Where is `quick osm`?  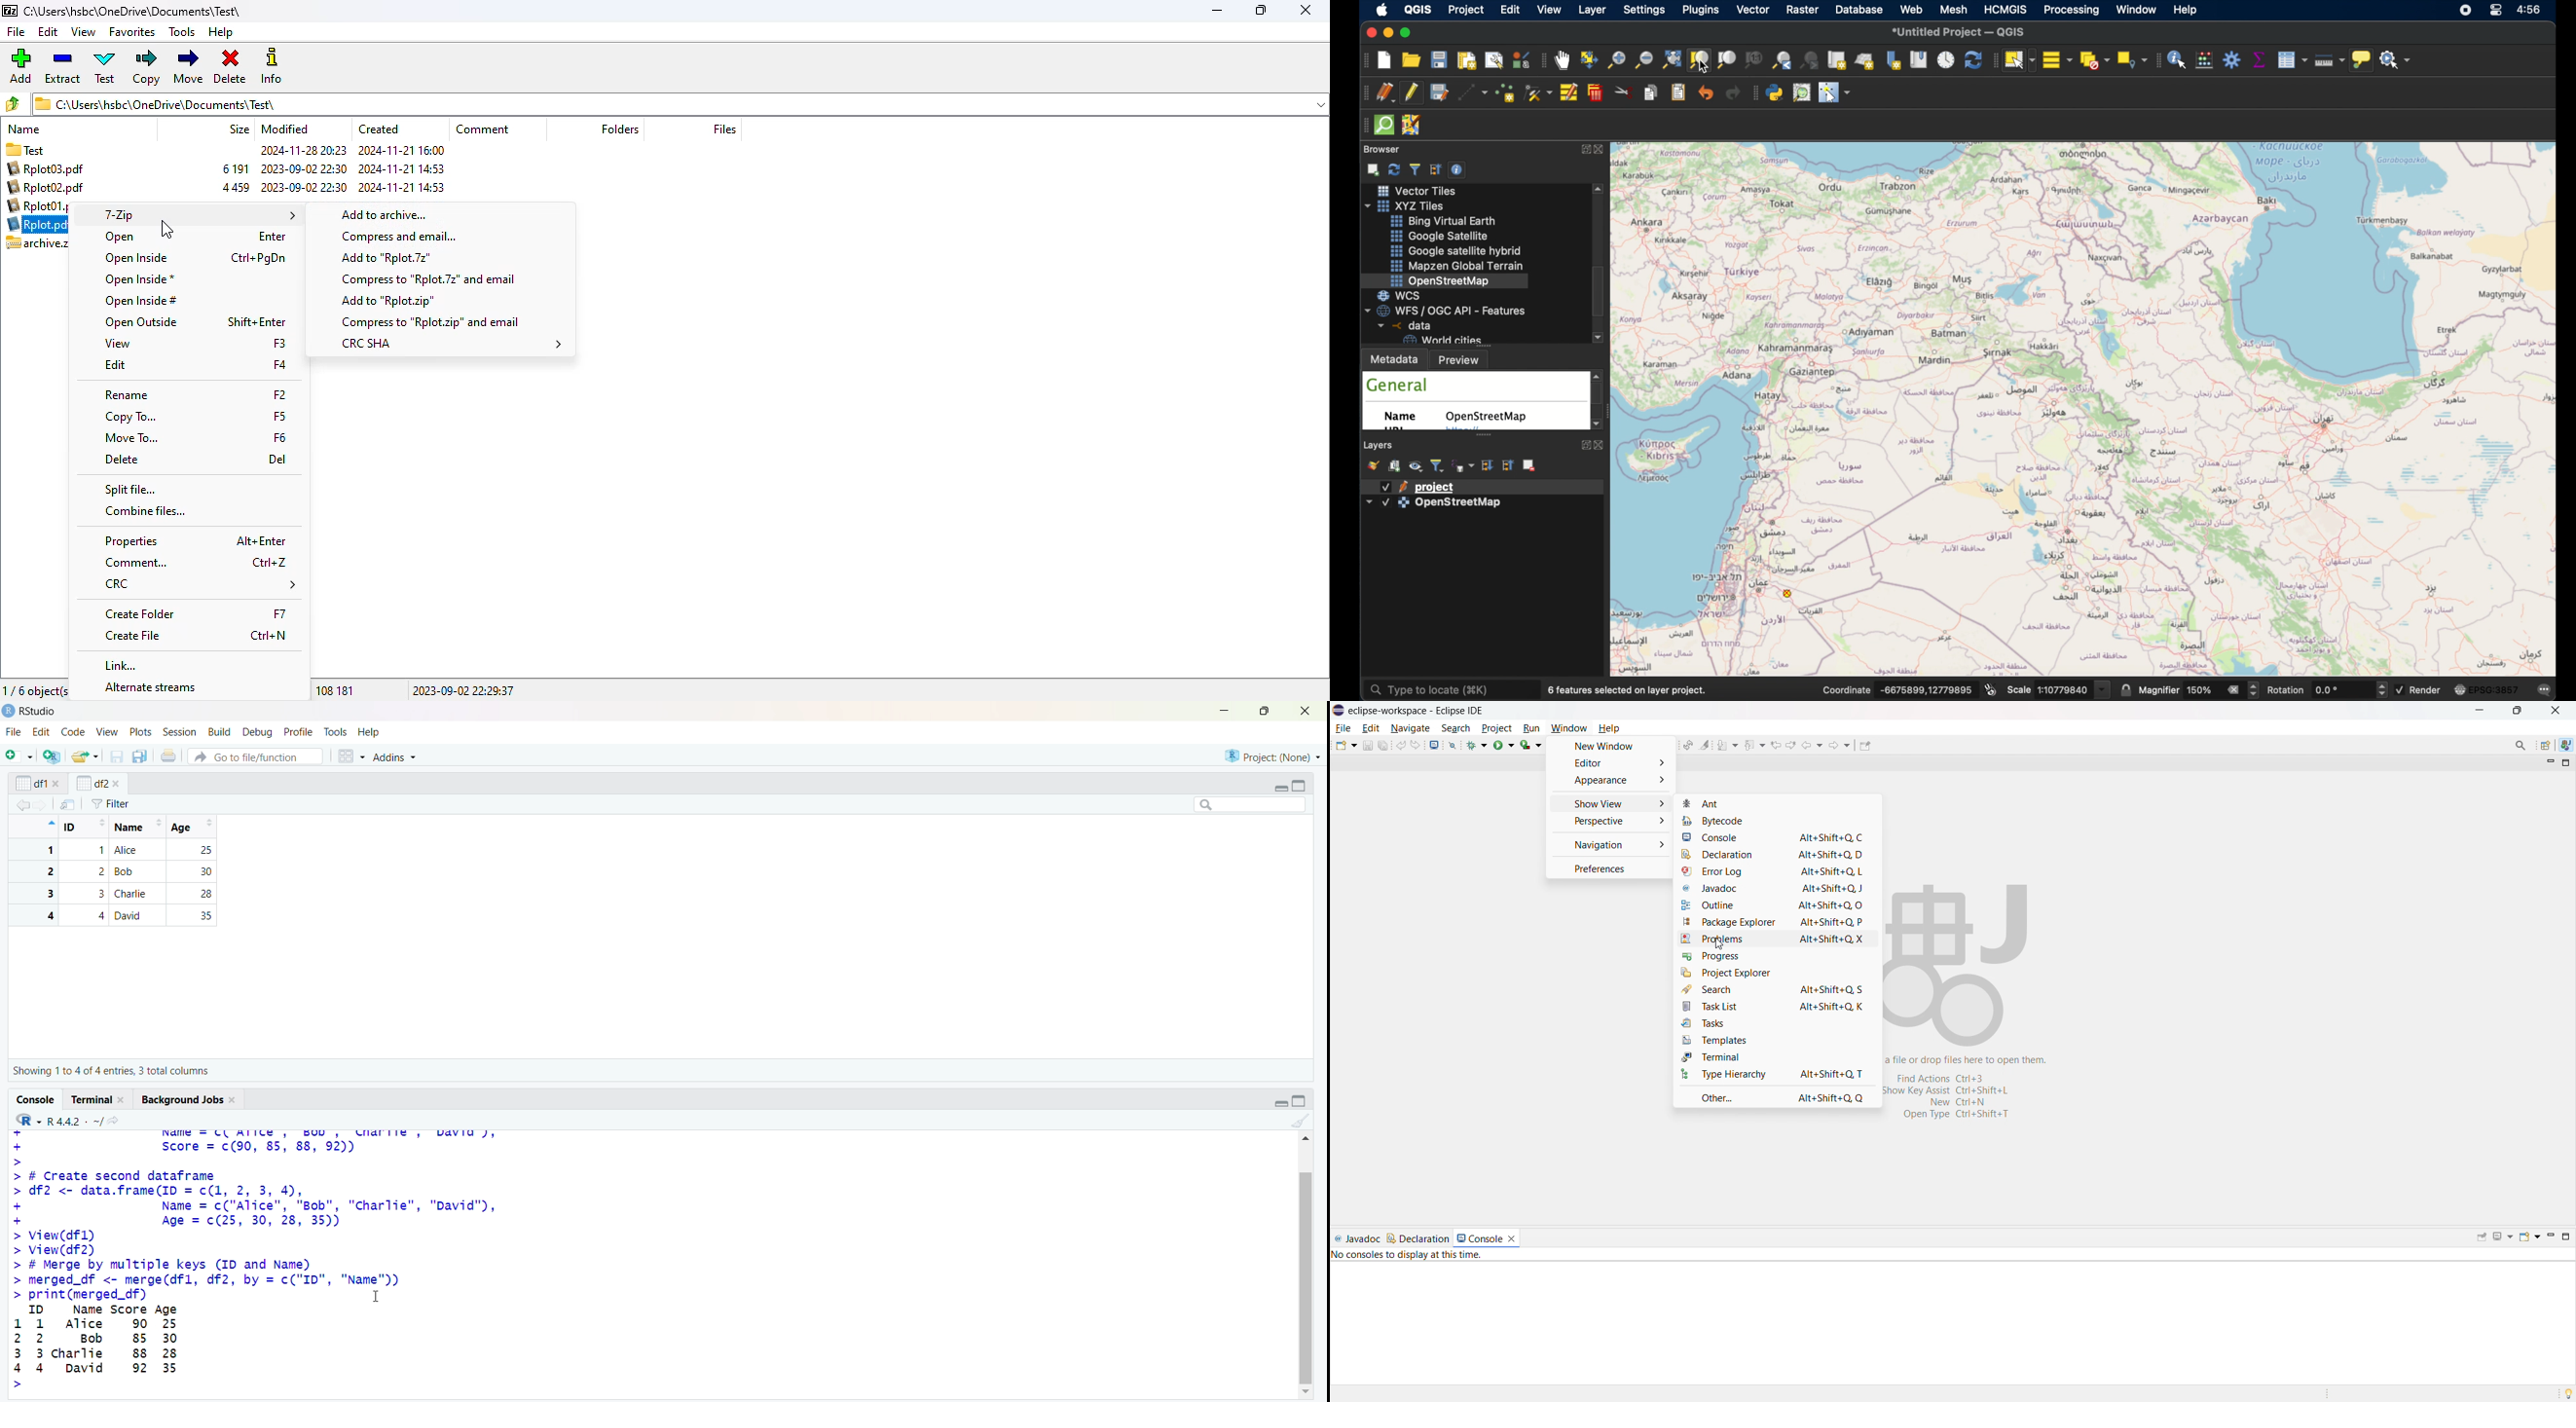 quick osm is located at coordinates (1384, 125).